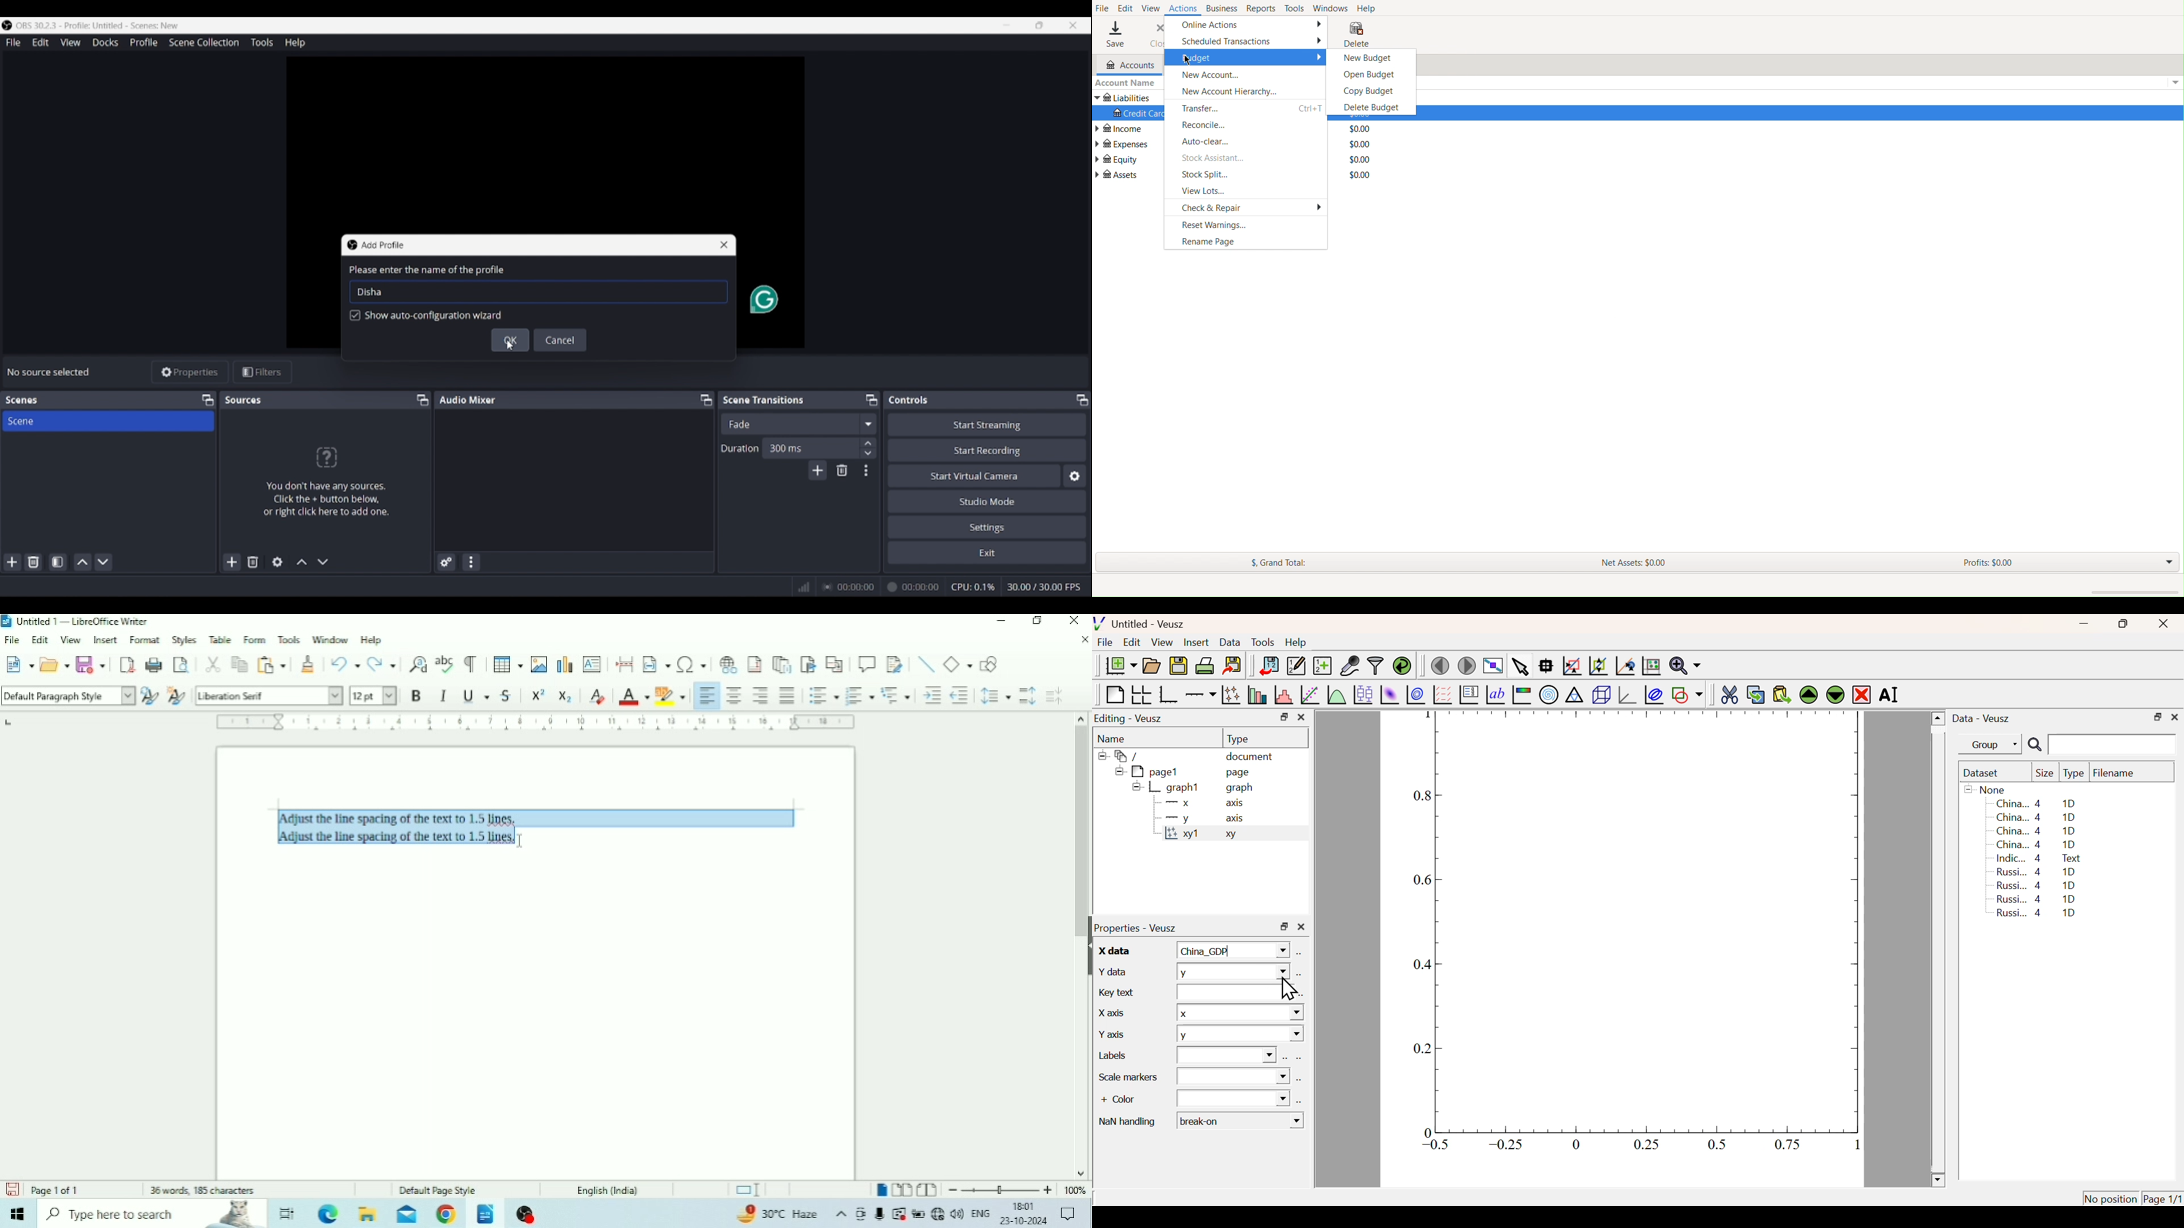 The image size is (2184, 1232). Describe the element at coordinates (800, 586) in the screenshot. I see `Network` at that location.